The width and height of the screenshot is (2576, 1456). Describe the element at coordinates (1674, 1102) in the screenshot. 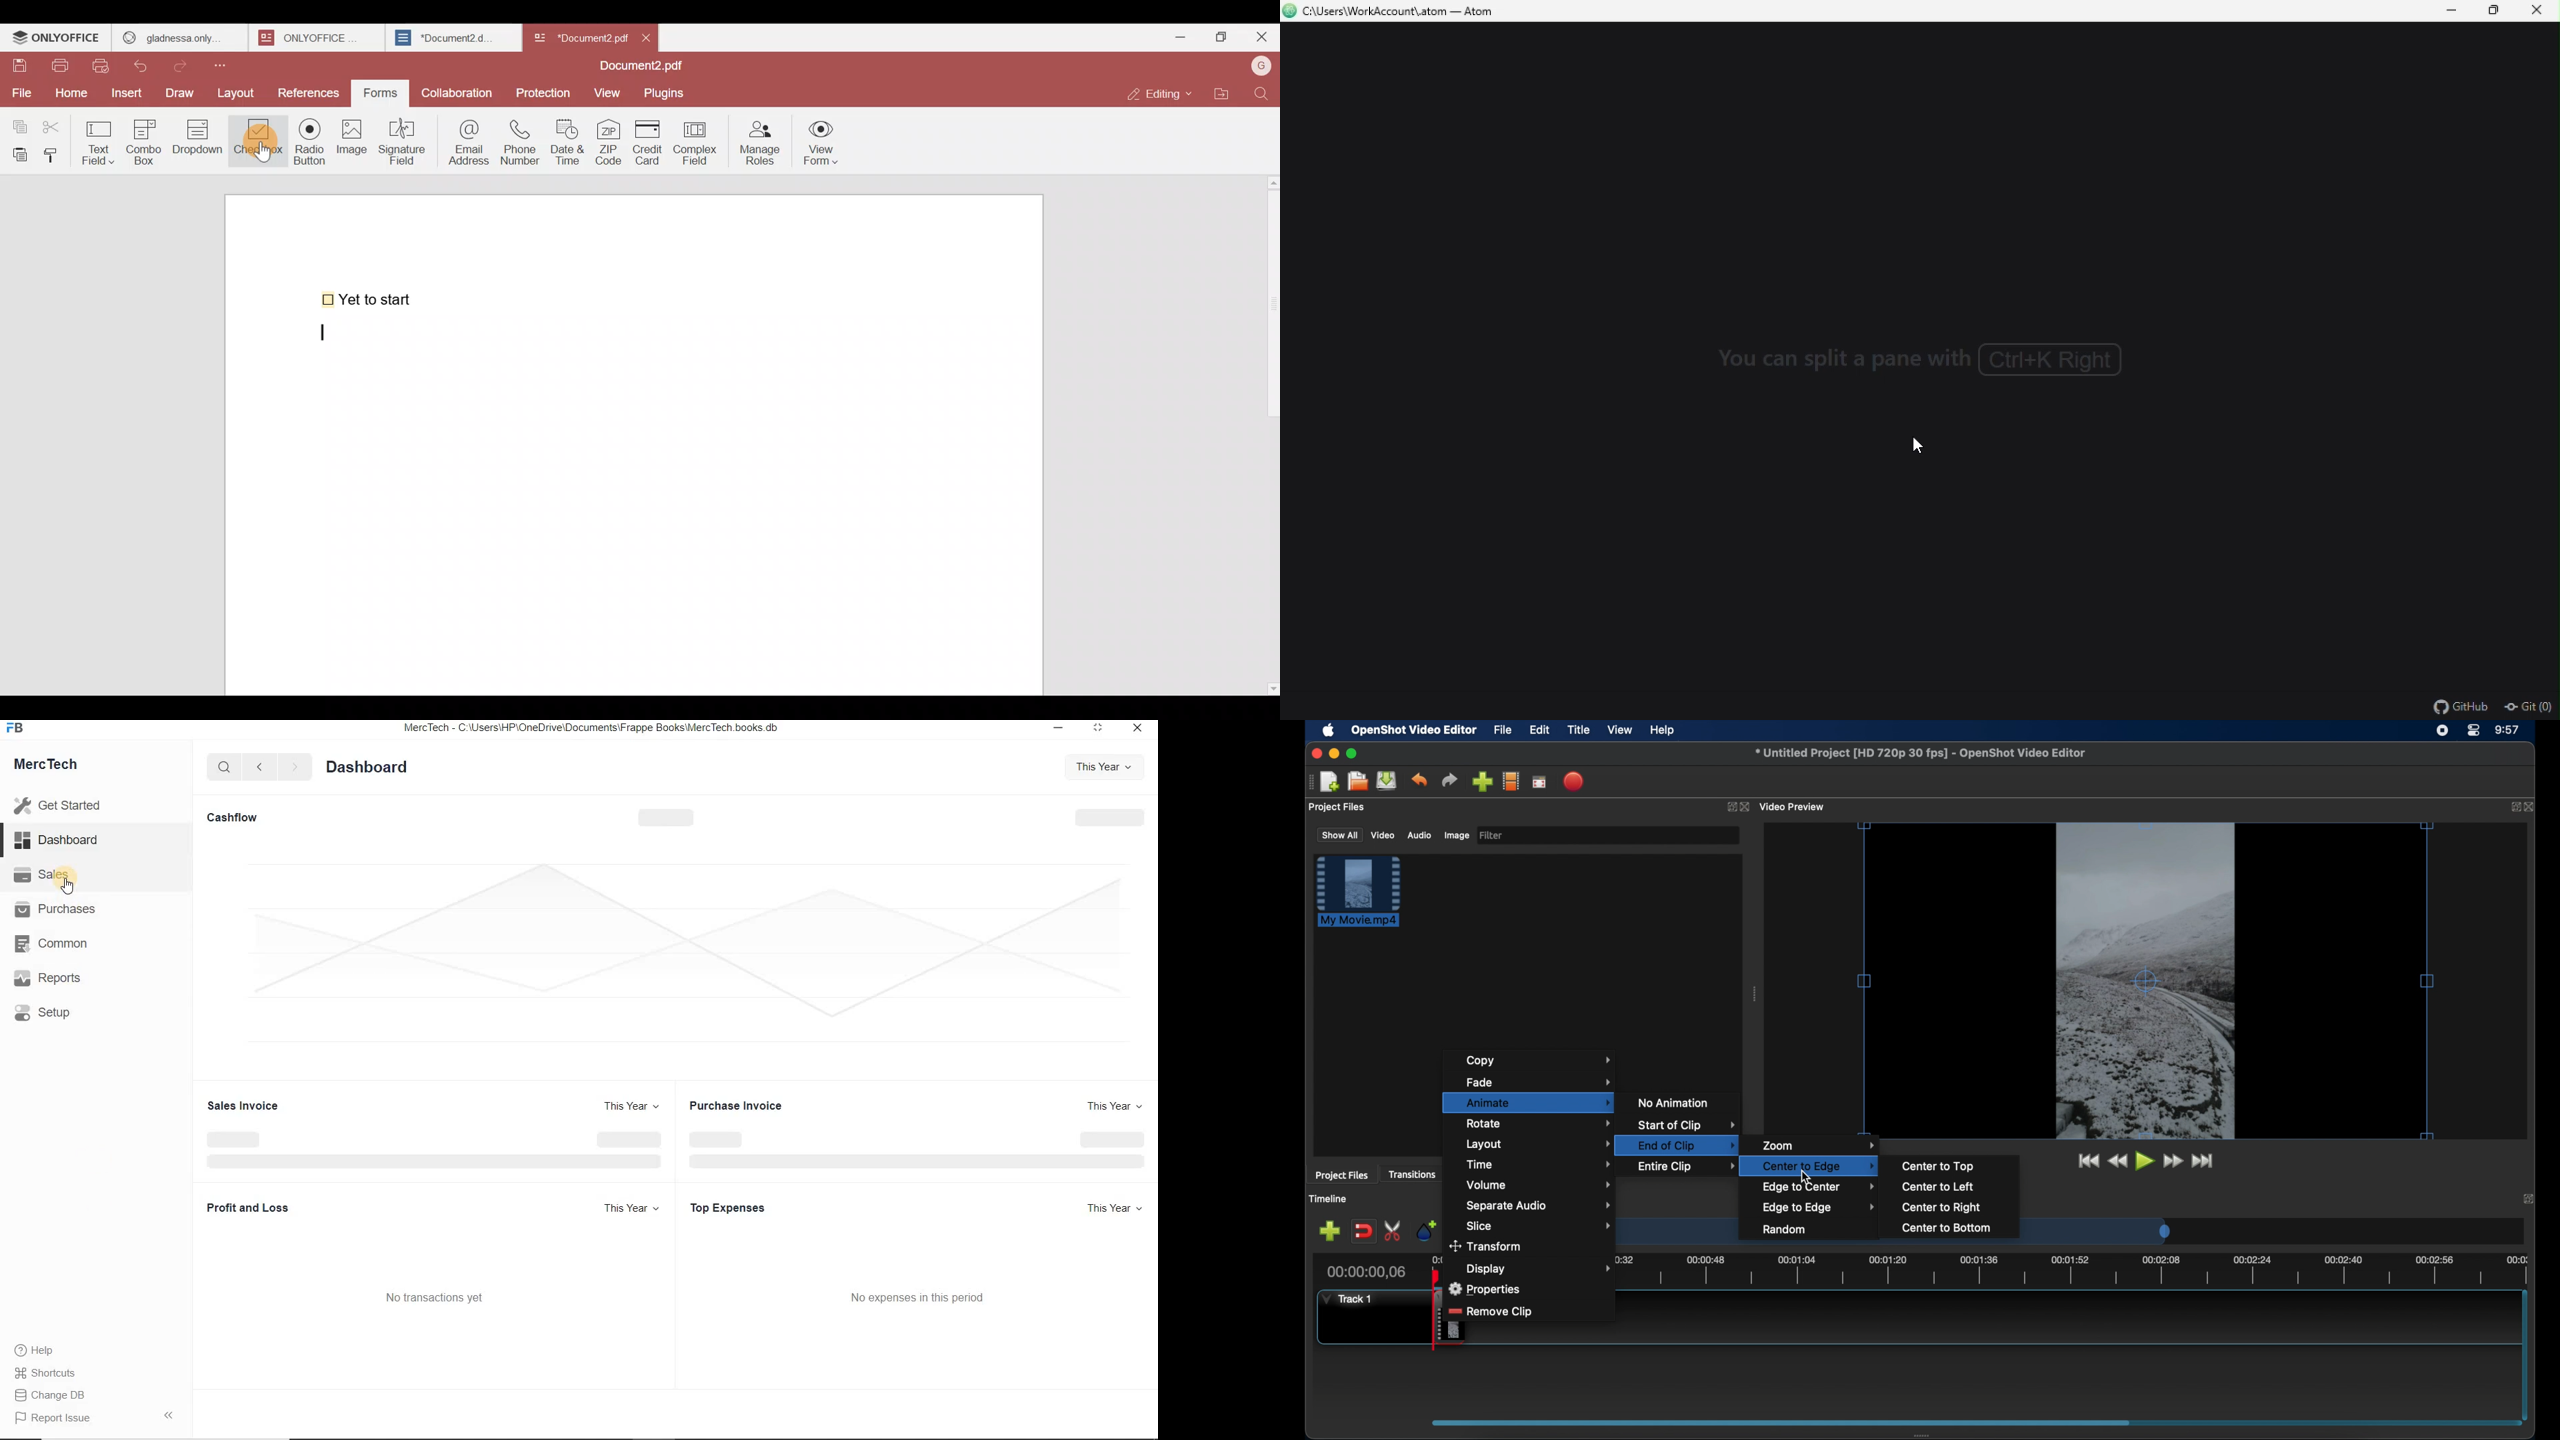

I see `no animation` at that location.